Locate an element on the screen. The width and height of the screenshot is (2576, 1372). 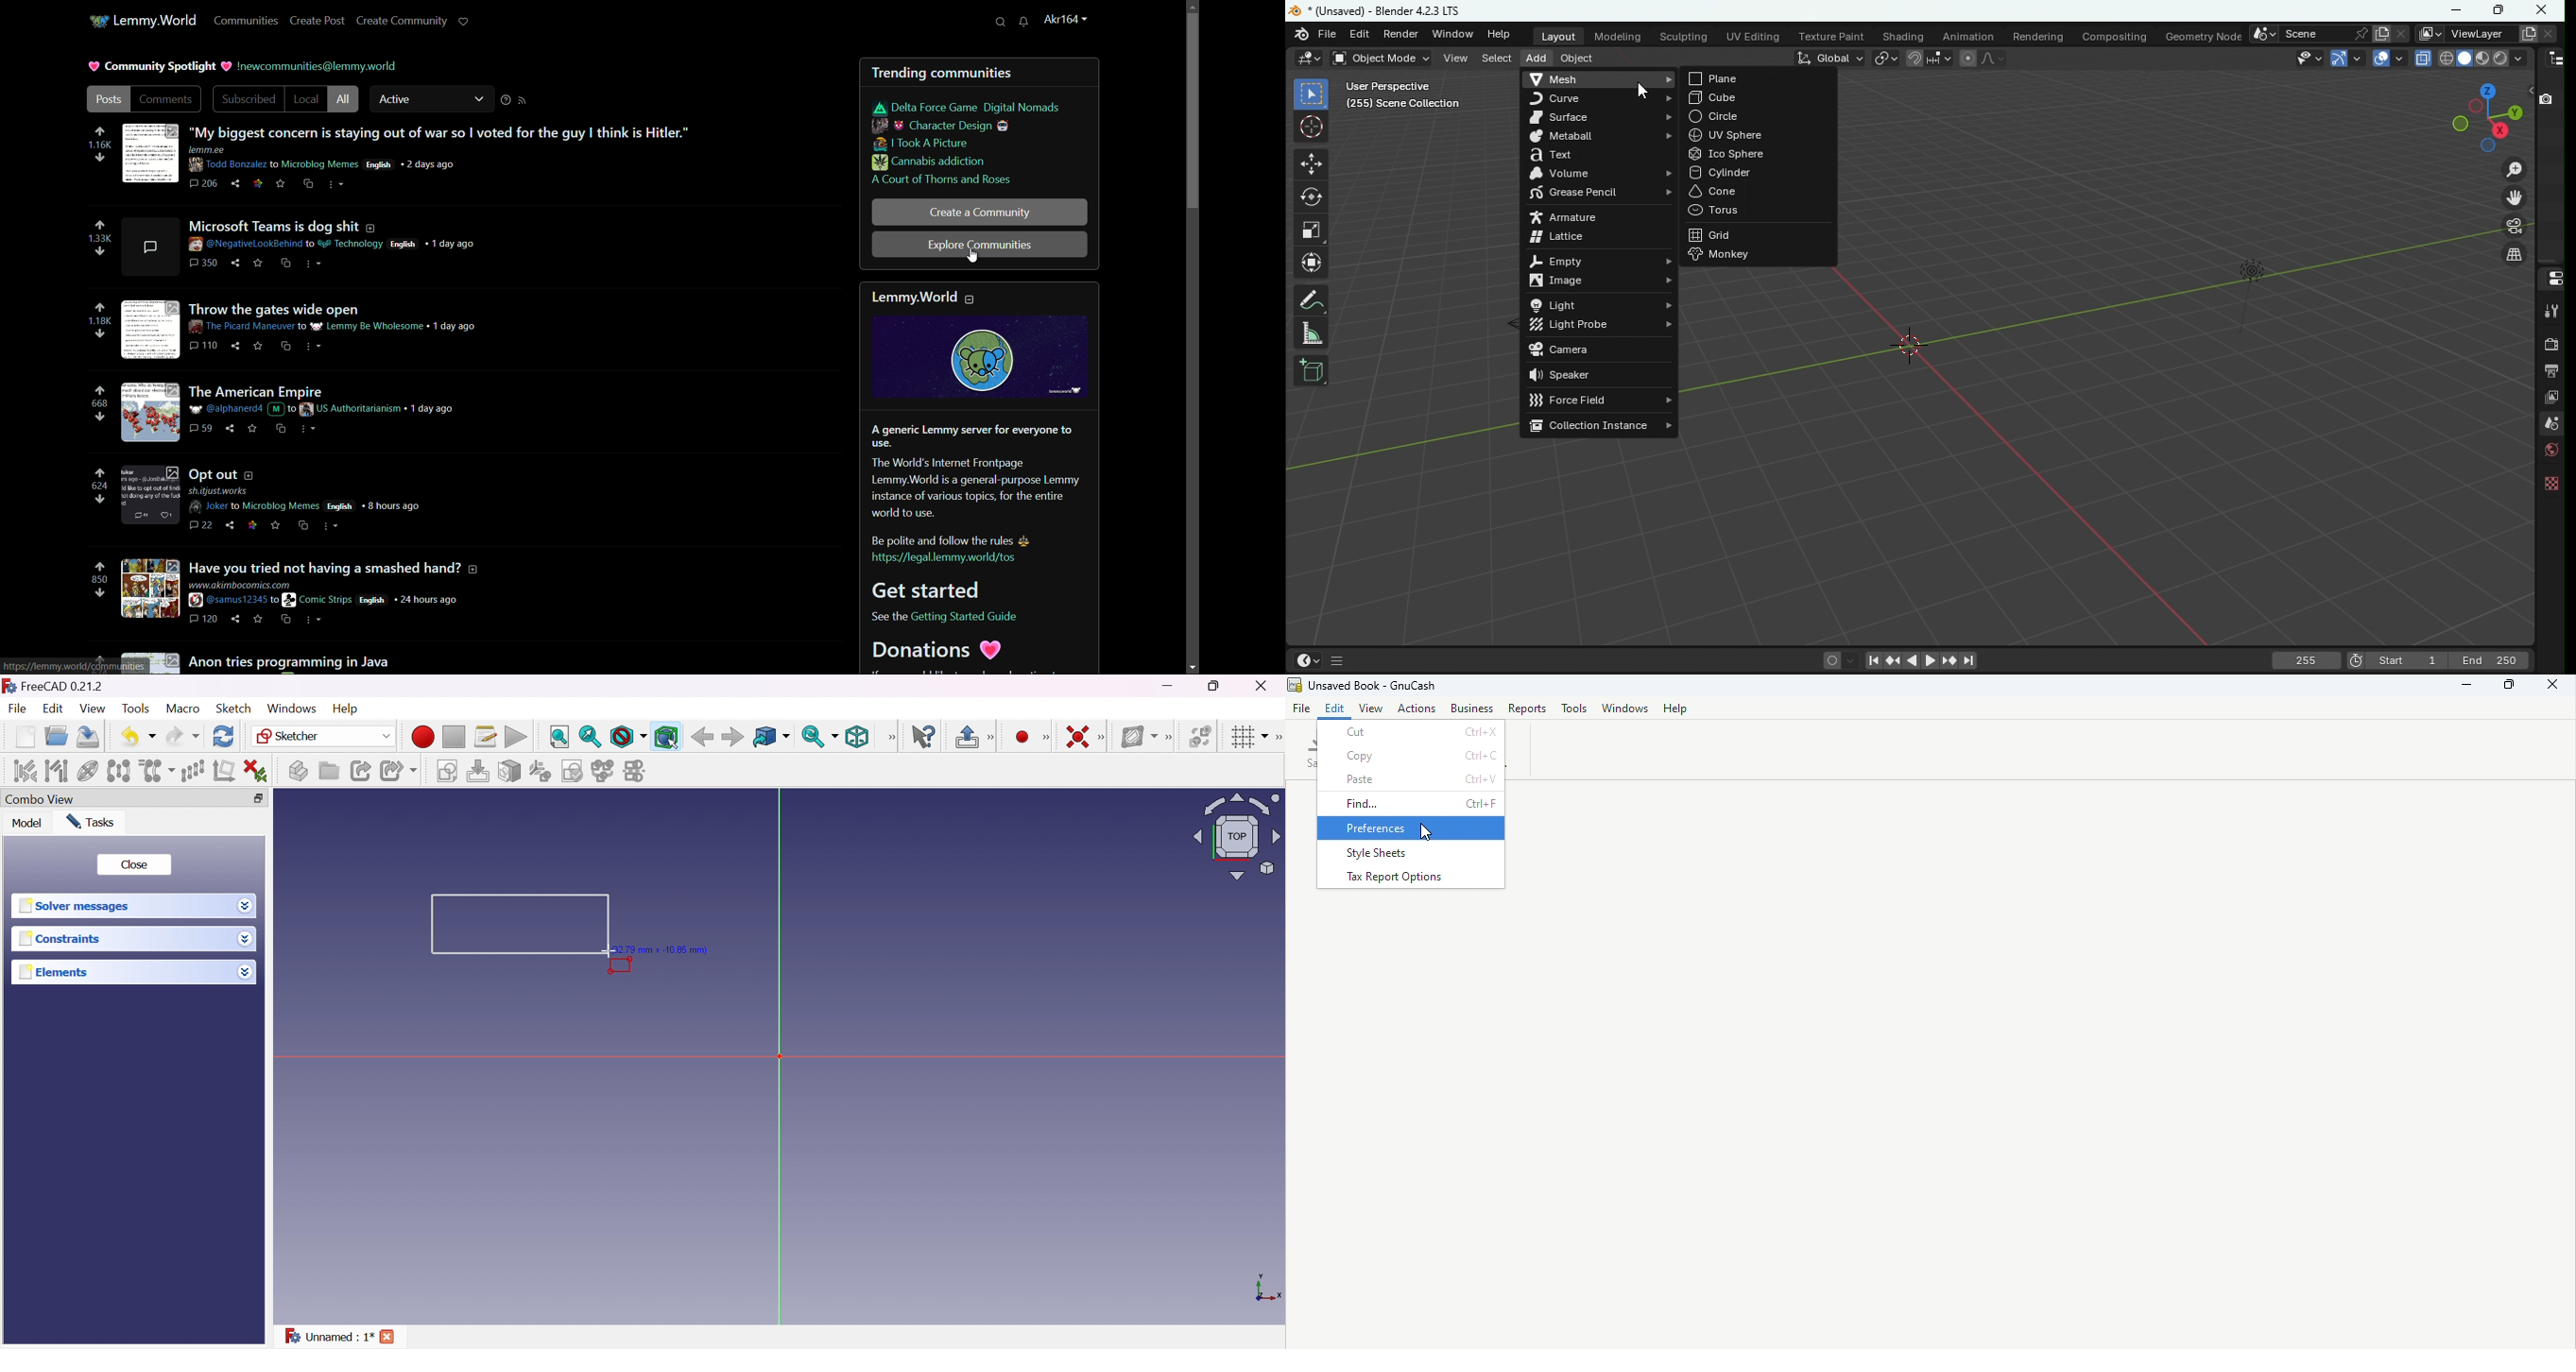
Drop down is located at coordinates (246, 972).